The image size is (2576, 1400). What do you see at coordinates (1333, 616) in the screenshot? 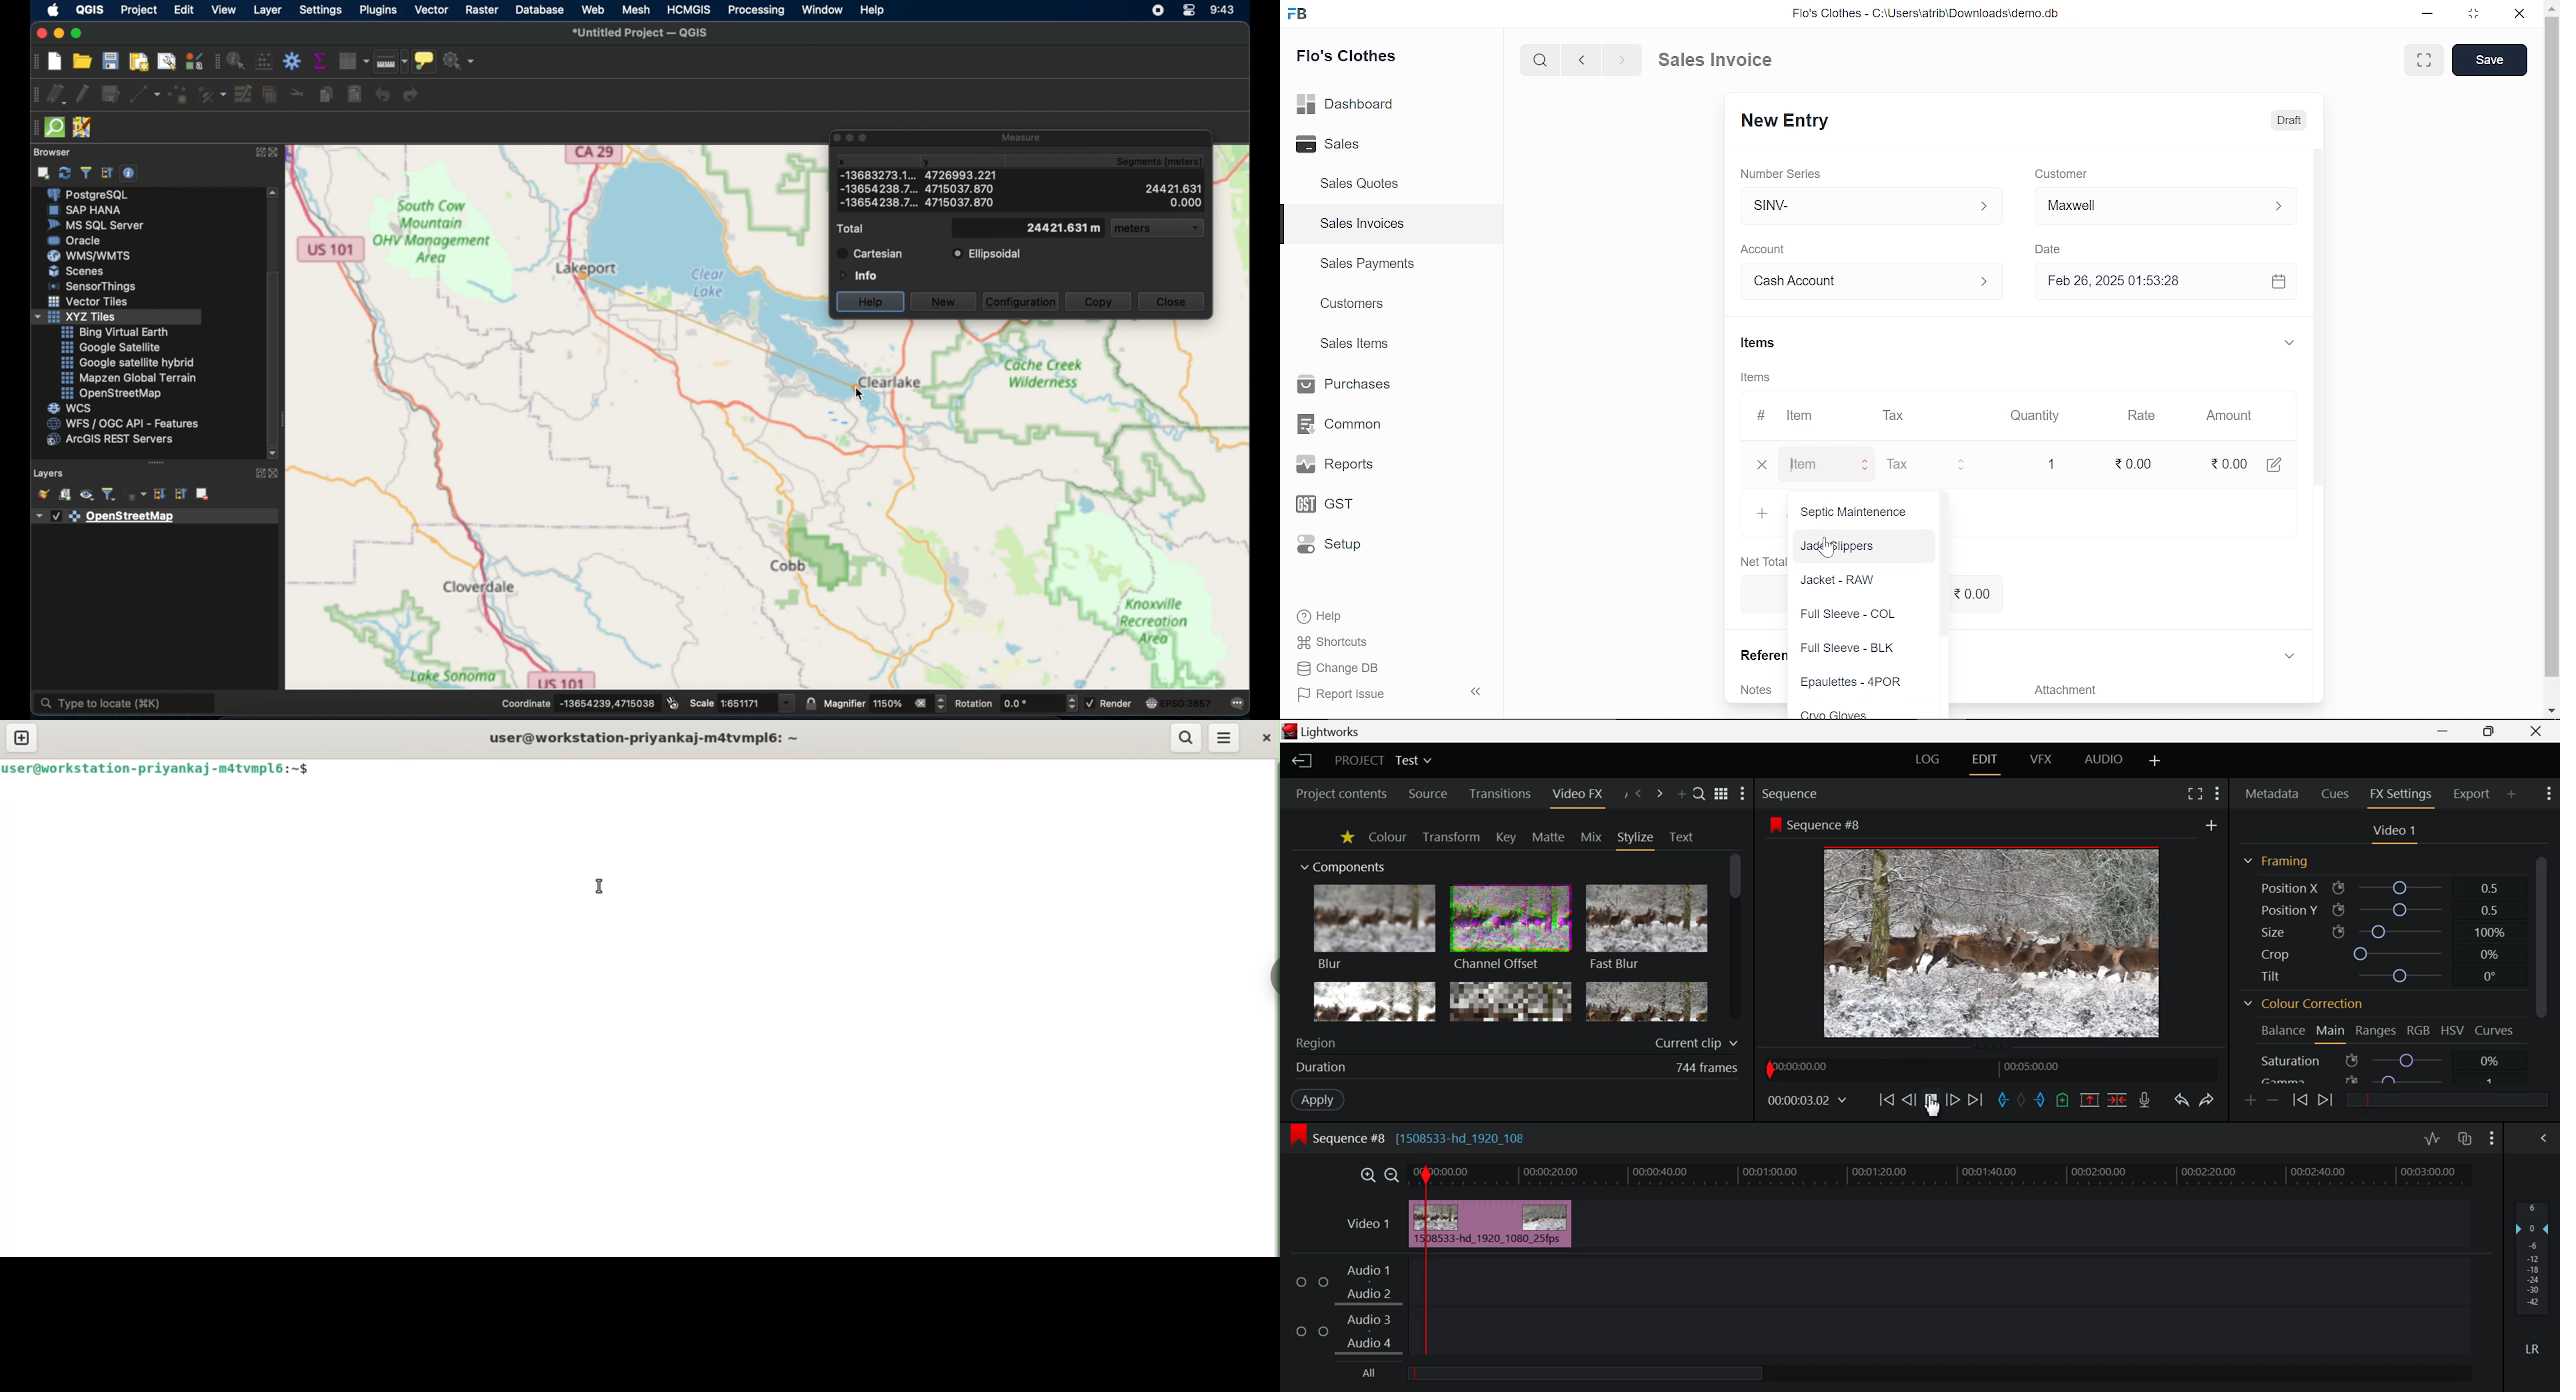
I see `Help` at bounding box center [1333, 616].